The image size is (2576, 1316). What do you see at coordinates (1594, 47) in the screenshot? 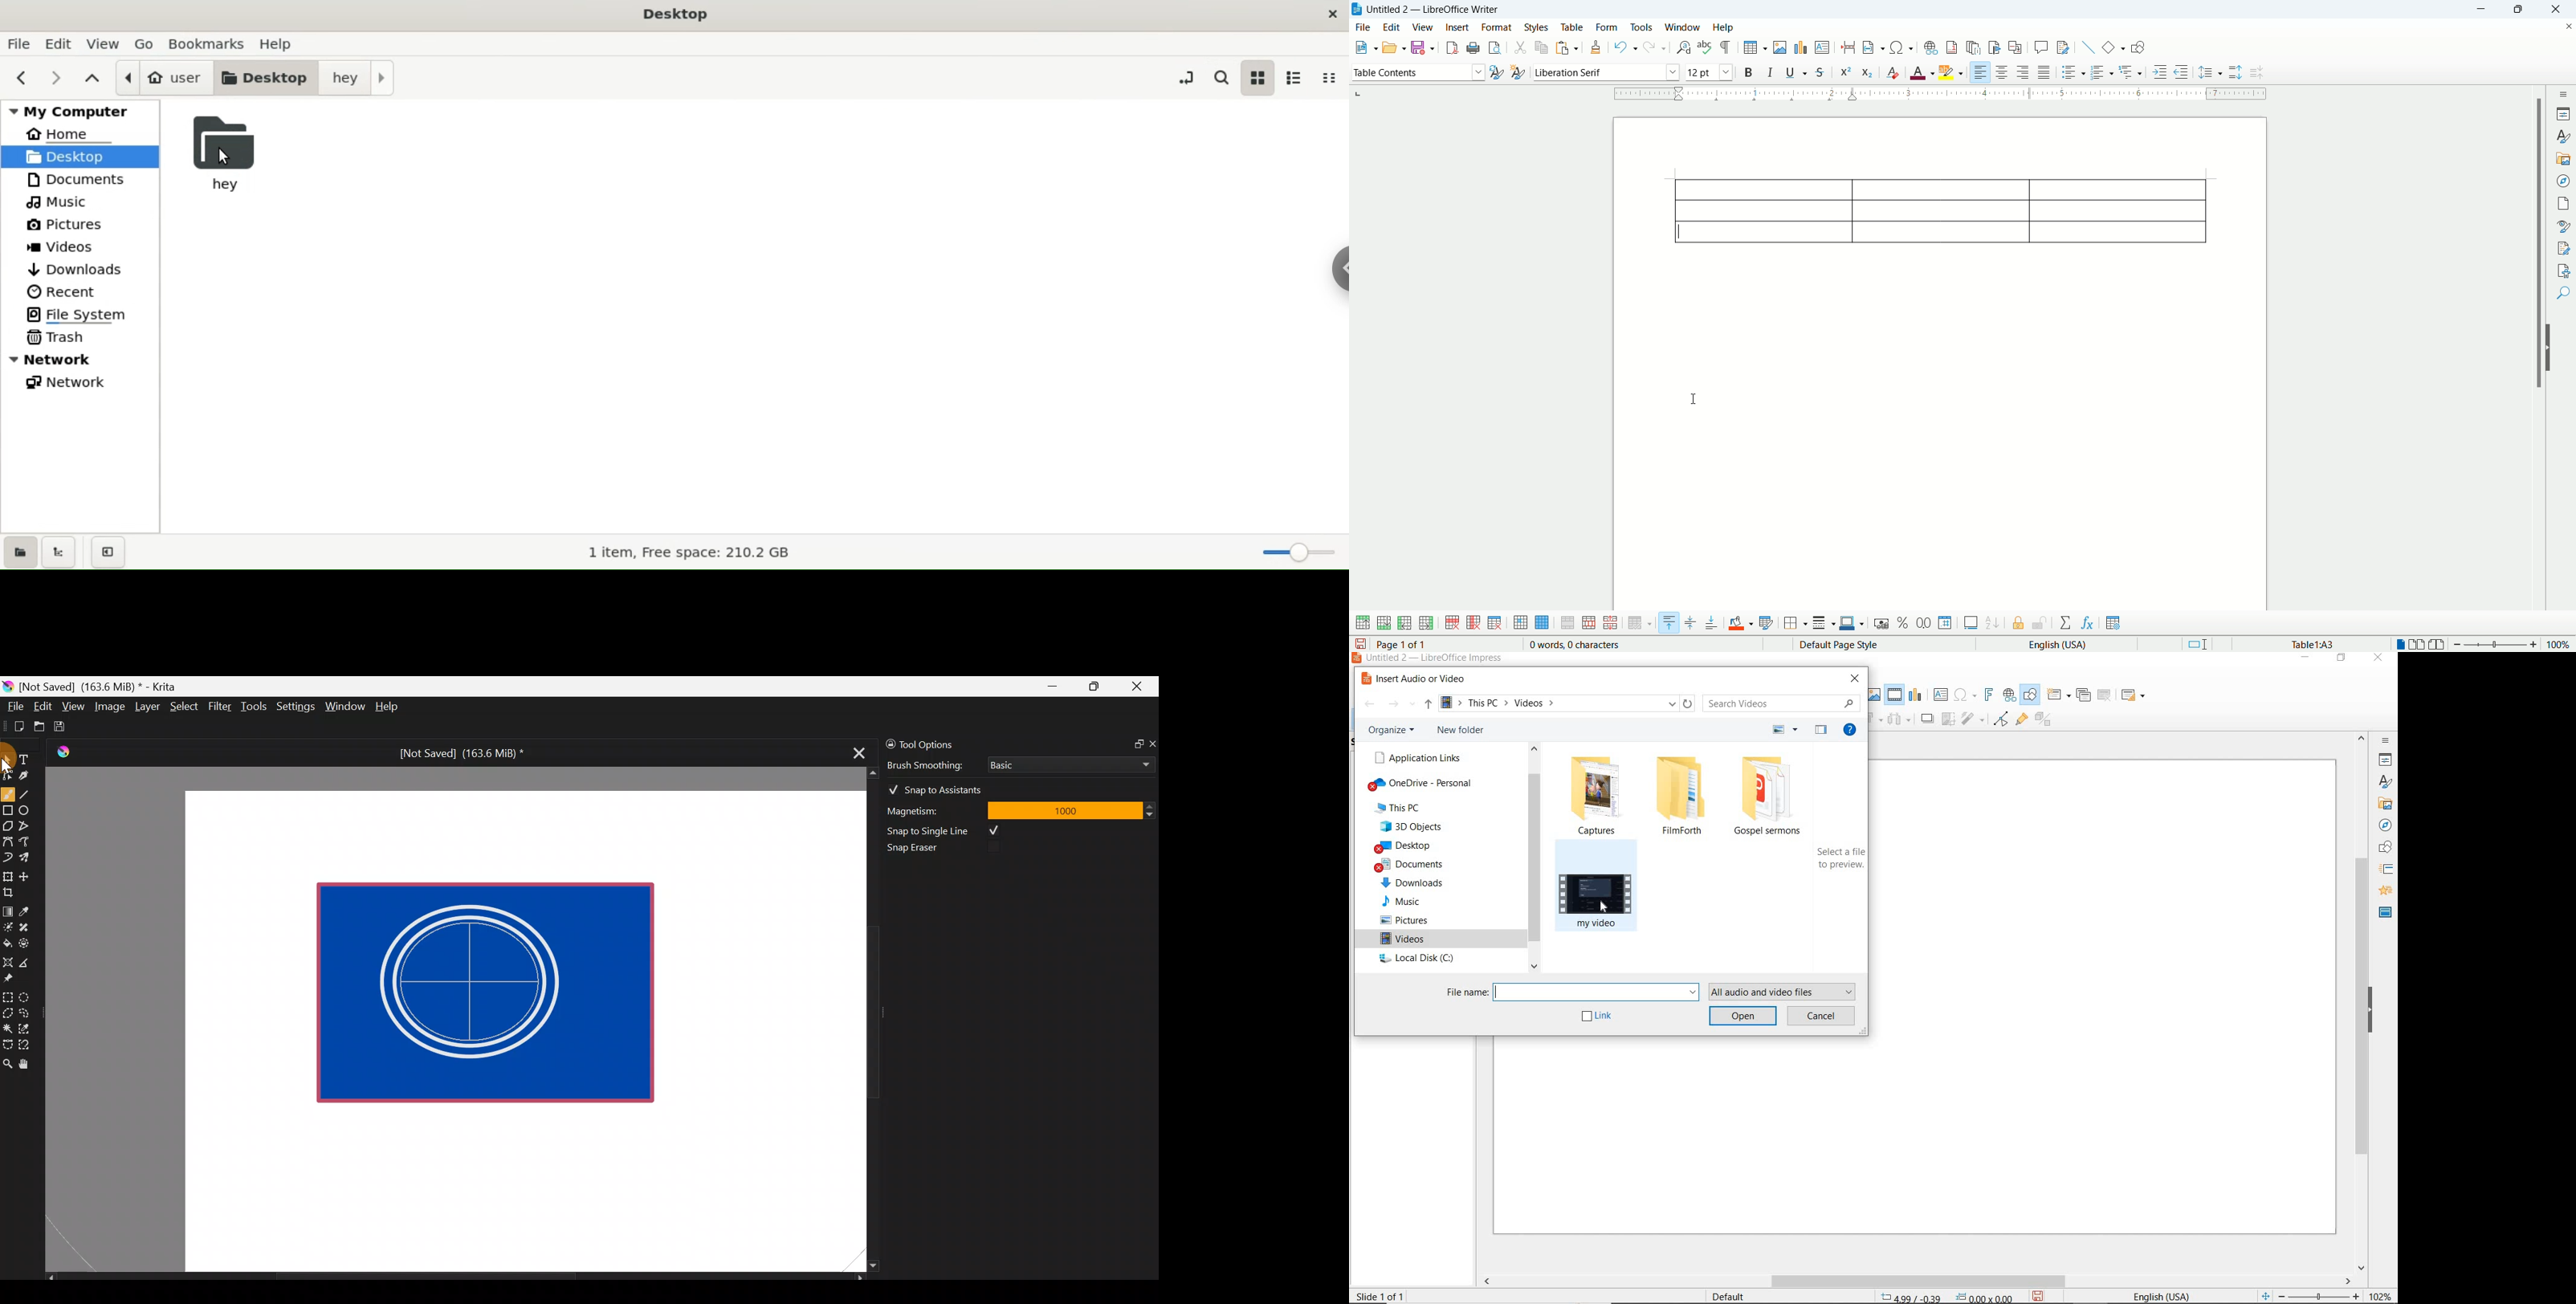
I see `clone formatting` at bounding box center [1594, 47].